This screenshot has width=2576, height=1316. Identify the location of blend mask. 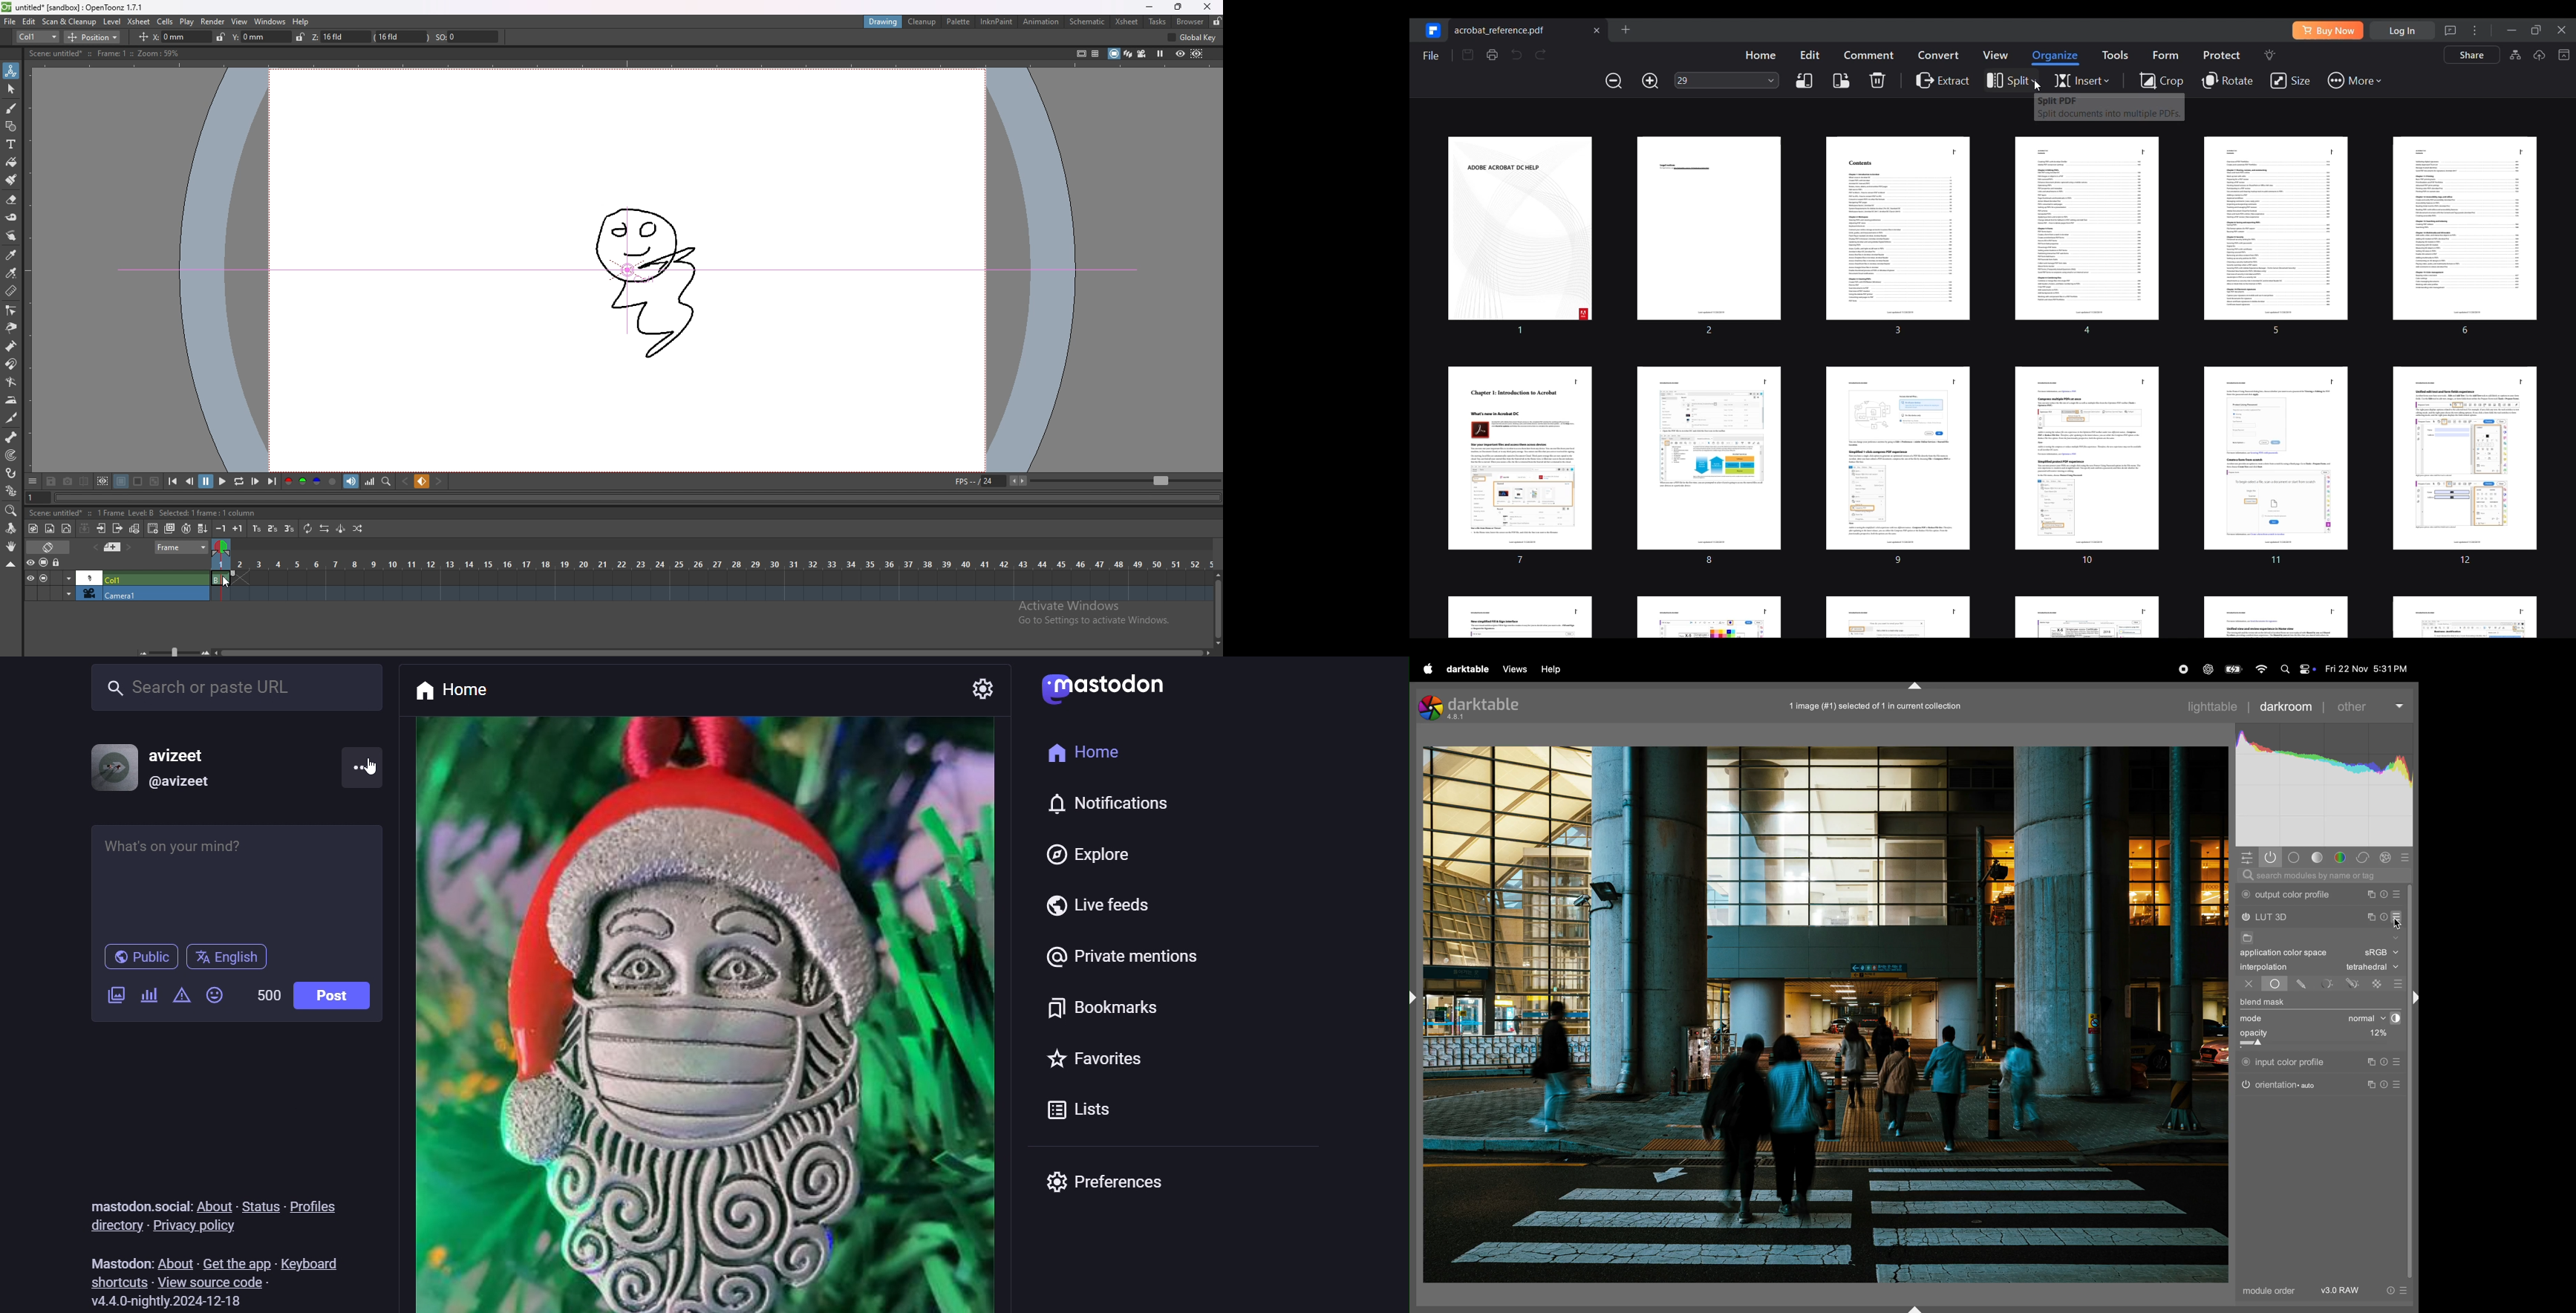
(2263, 1003).